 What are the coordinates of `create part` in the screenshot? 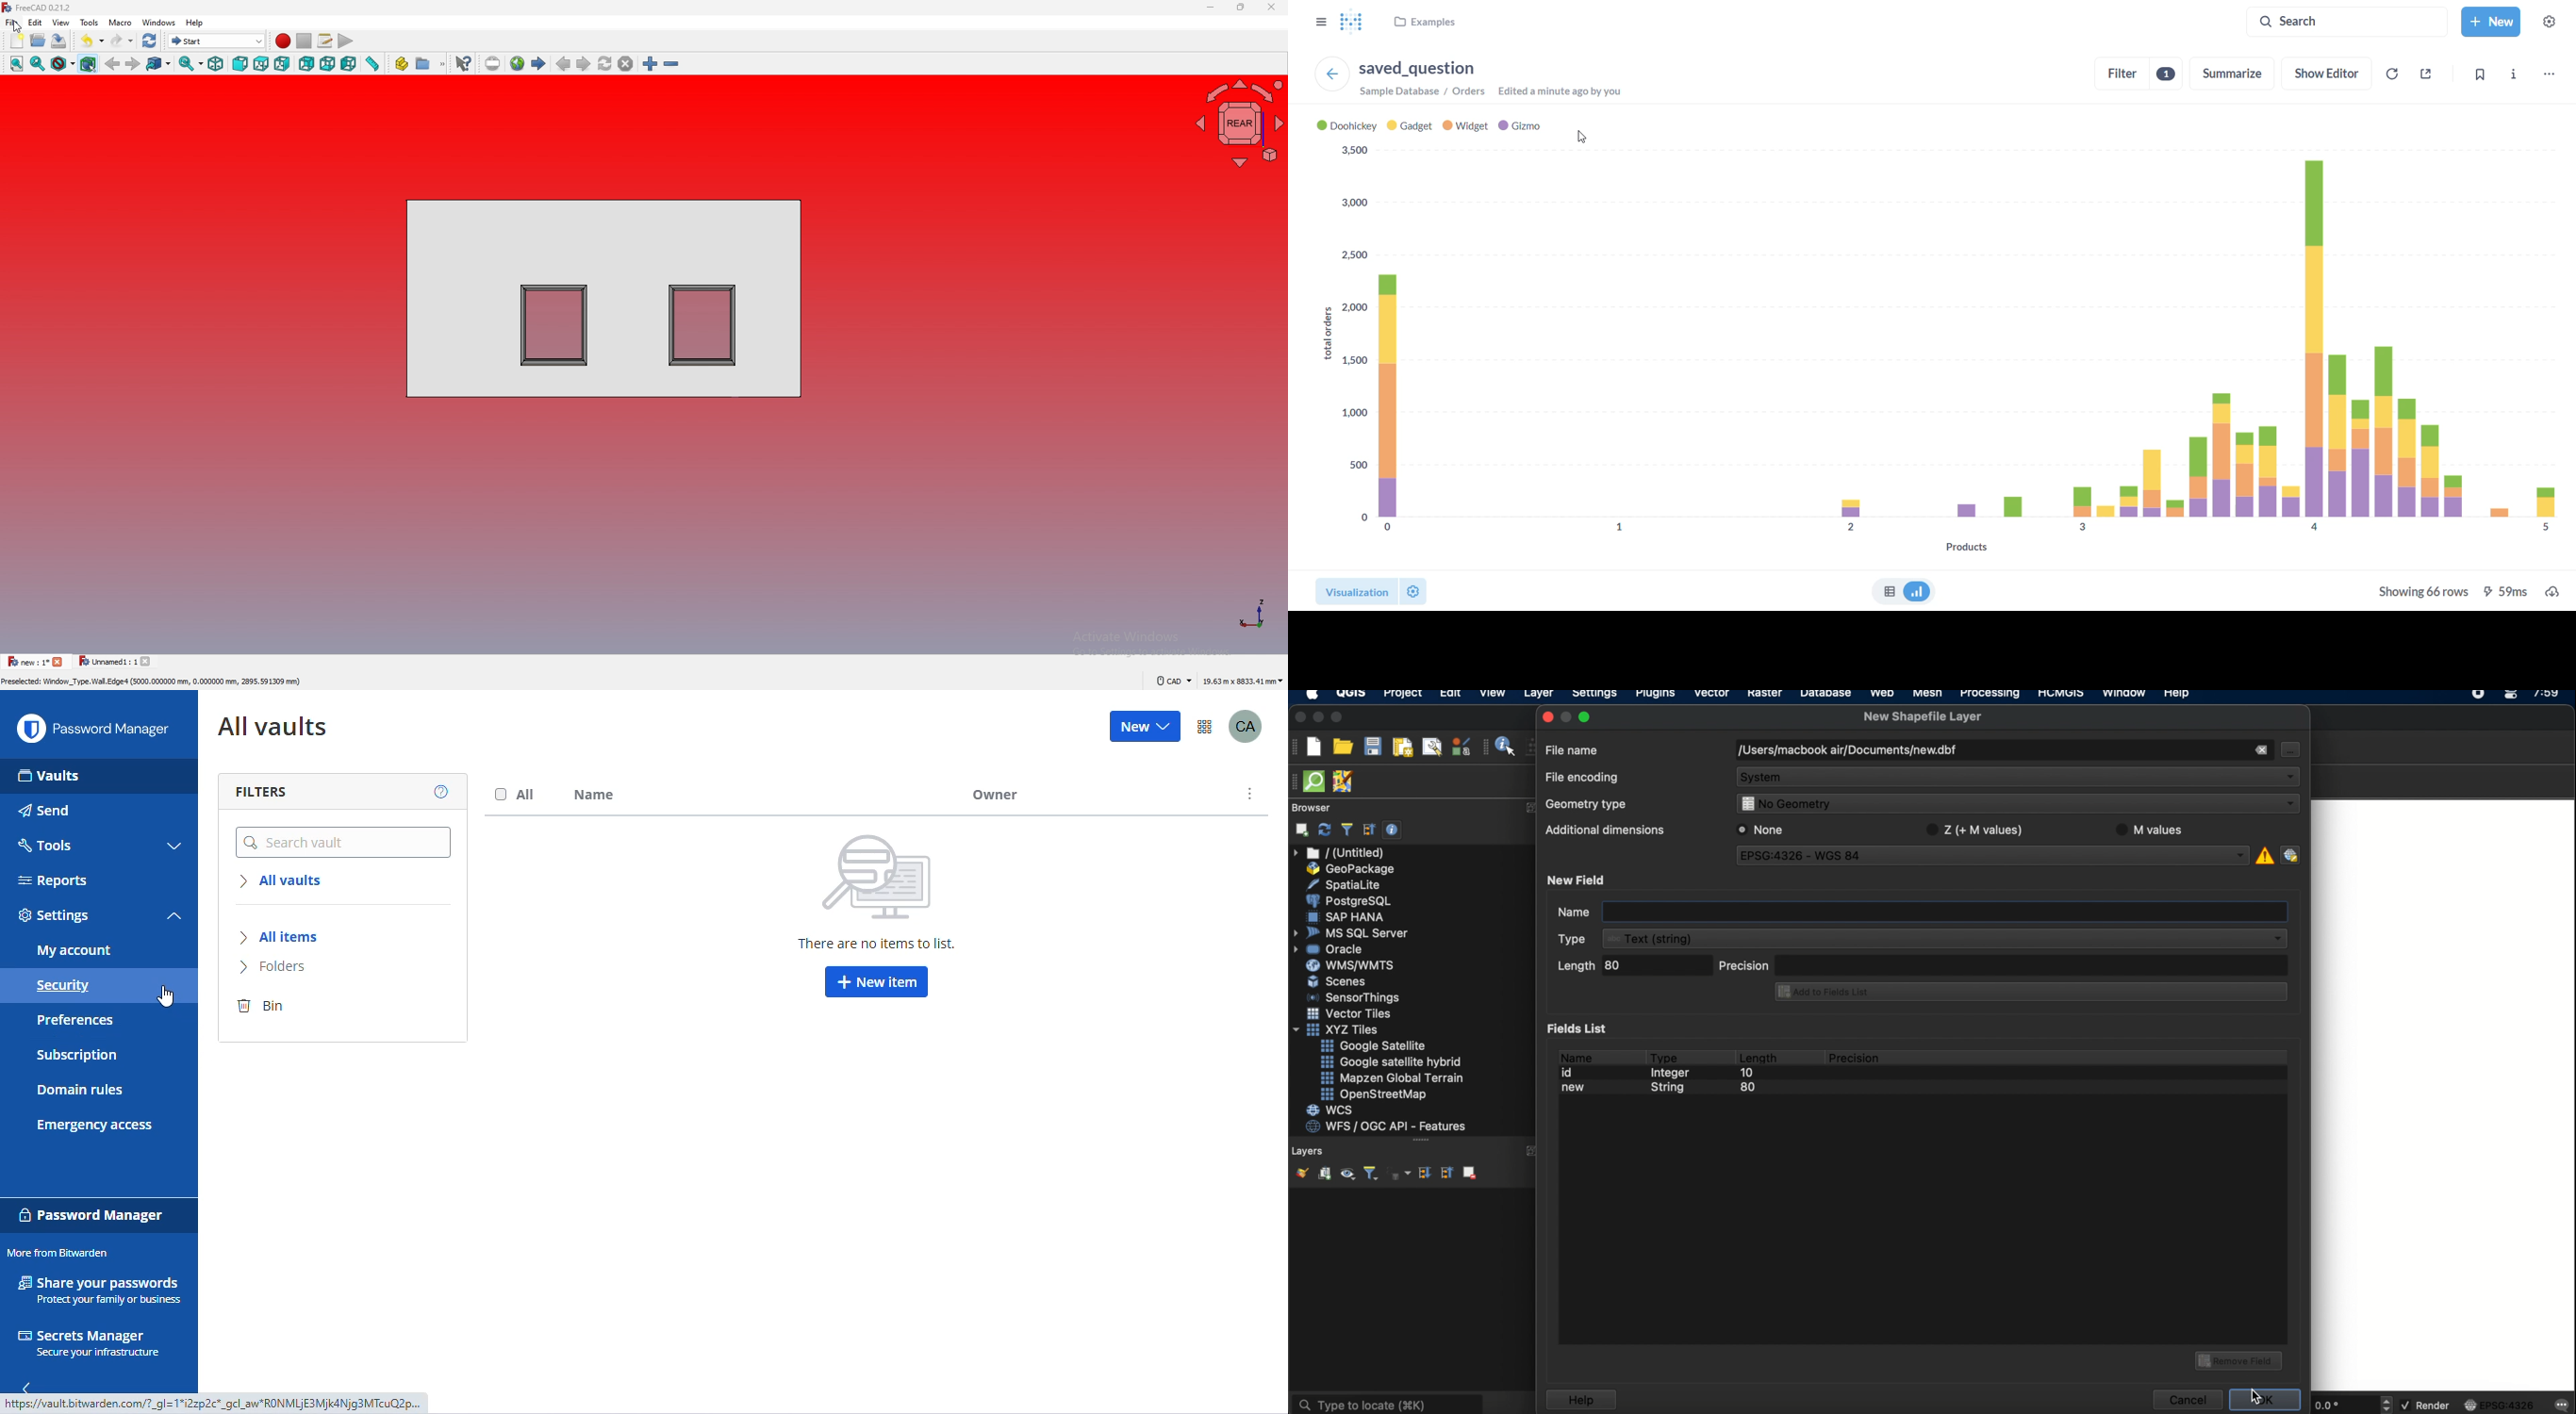 It's located at (402, 64).